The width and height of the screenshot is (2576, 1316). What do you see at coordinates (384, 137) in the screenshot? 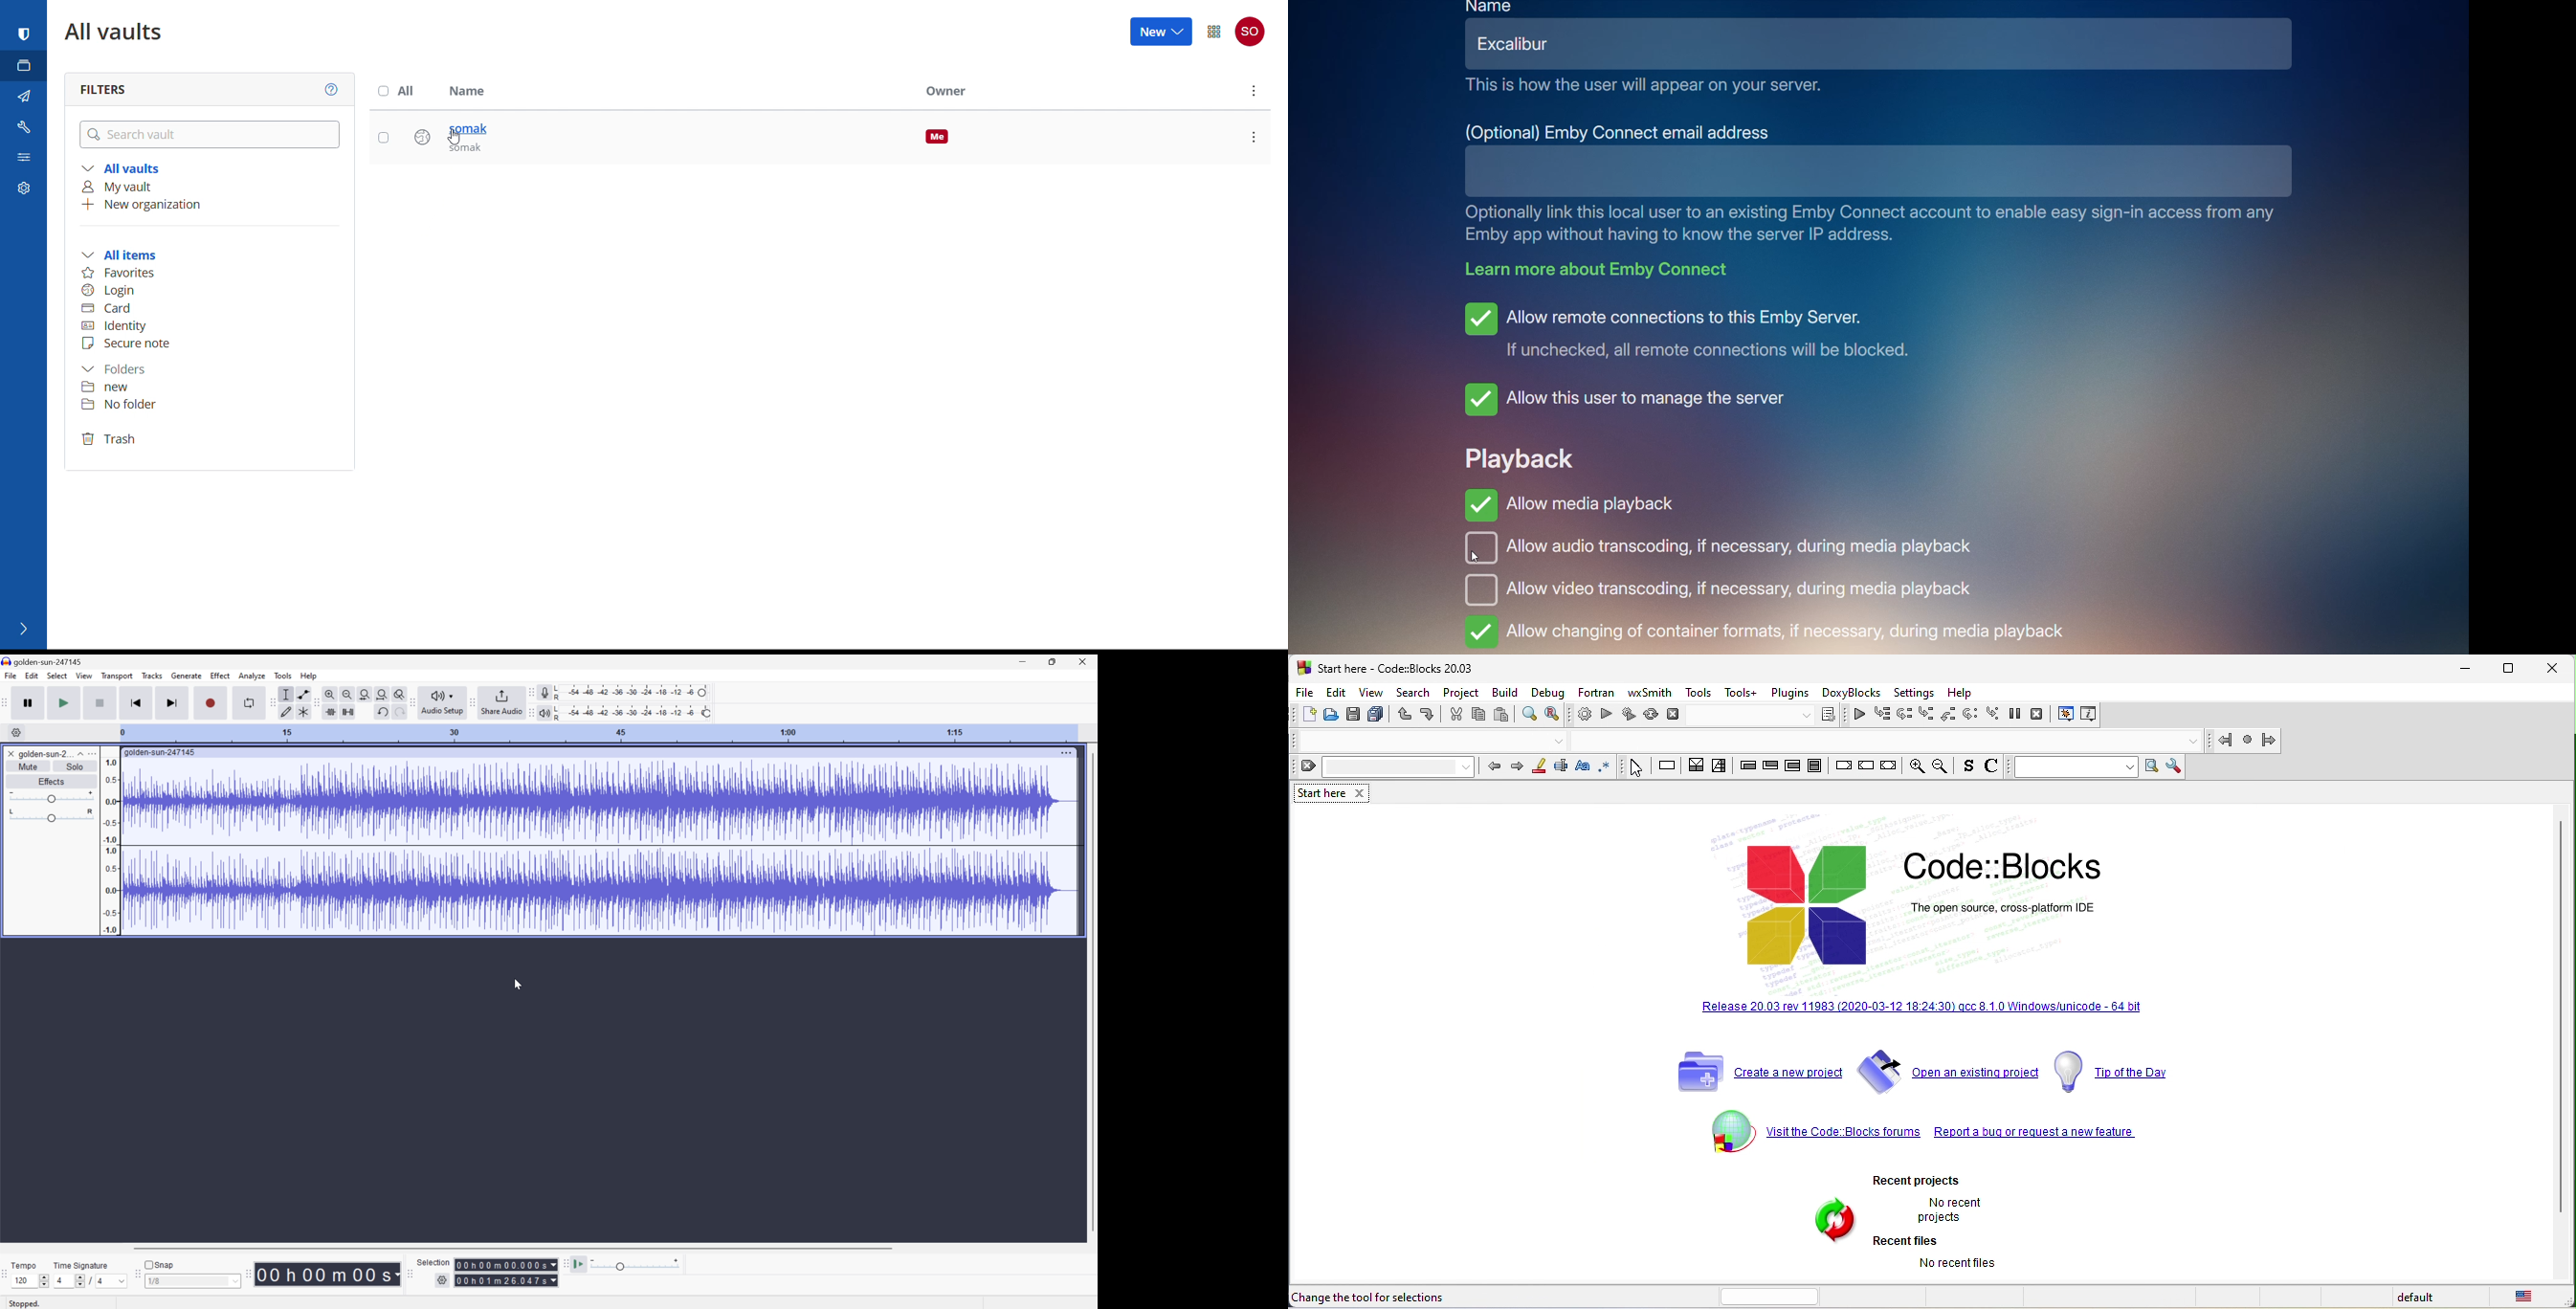
I see `select this entry` at bounding box center [384, 137].